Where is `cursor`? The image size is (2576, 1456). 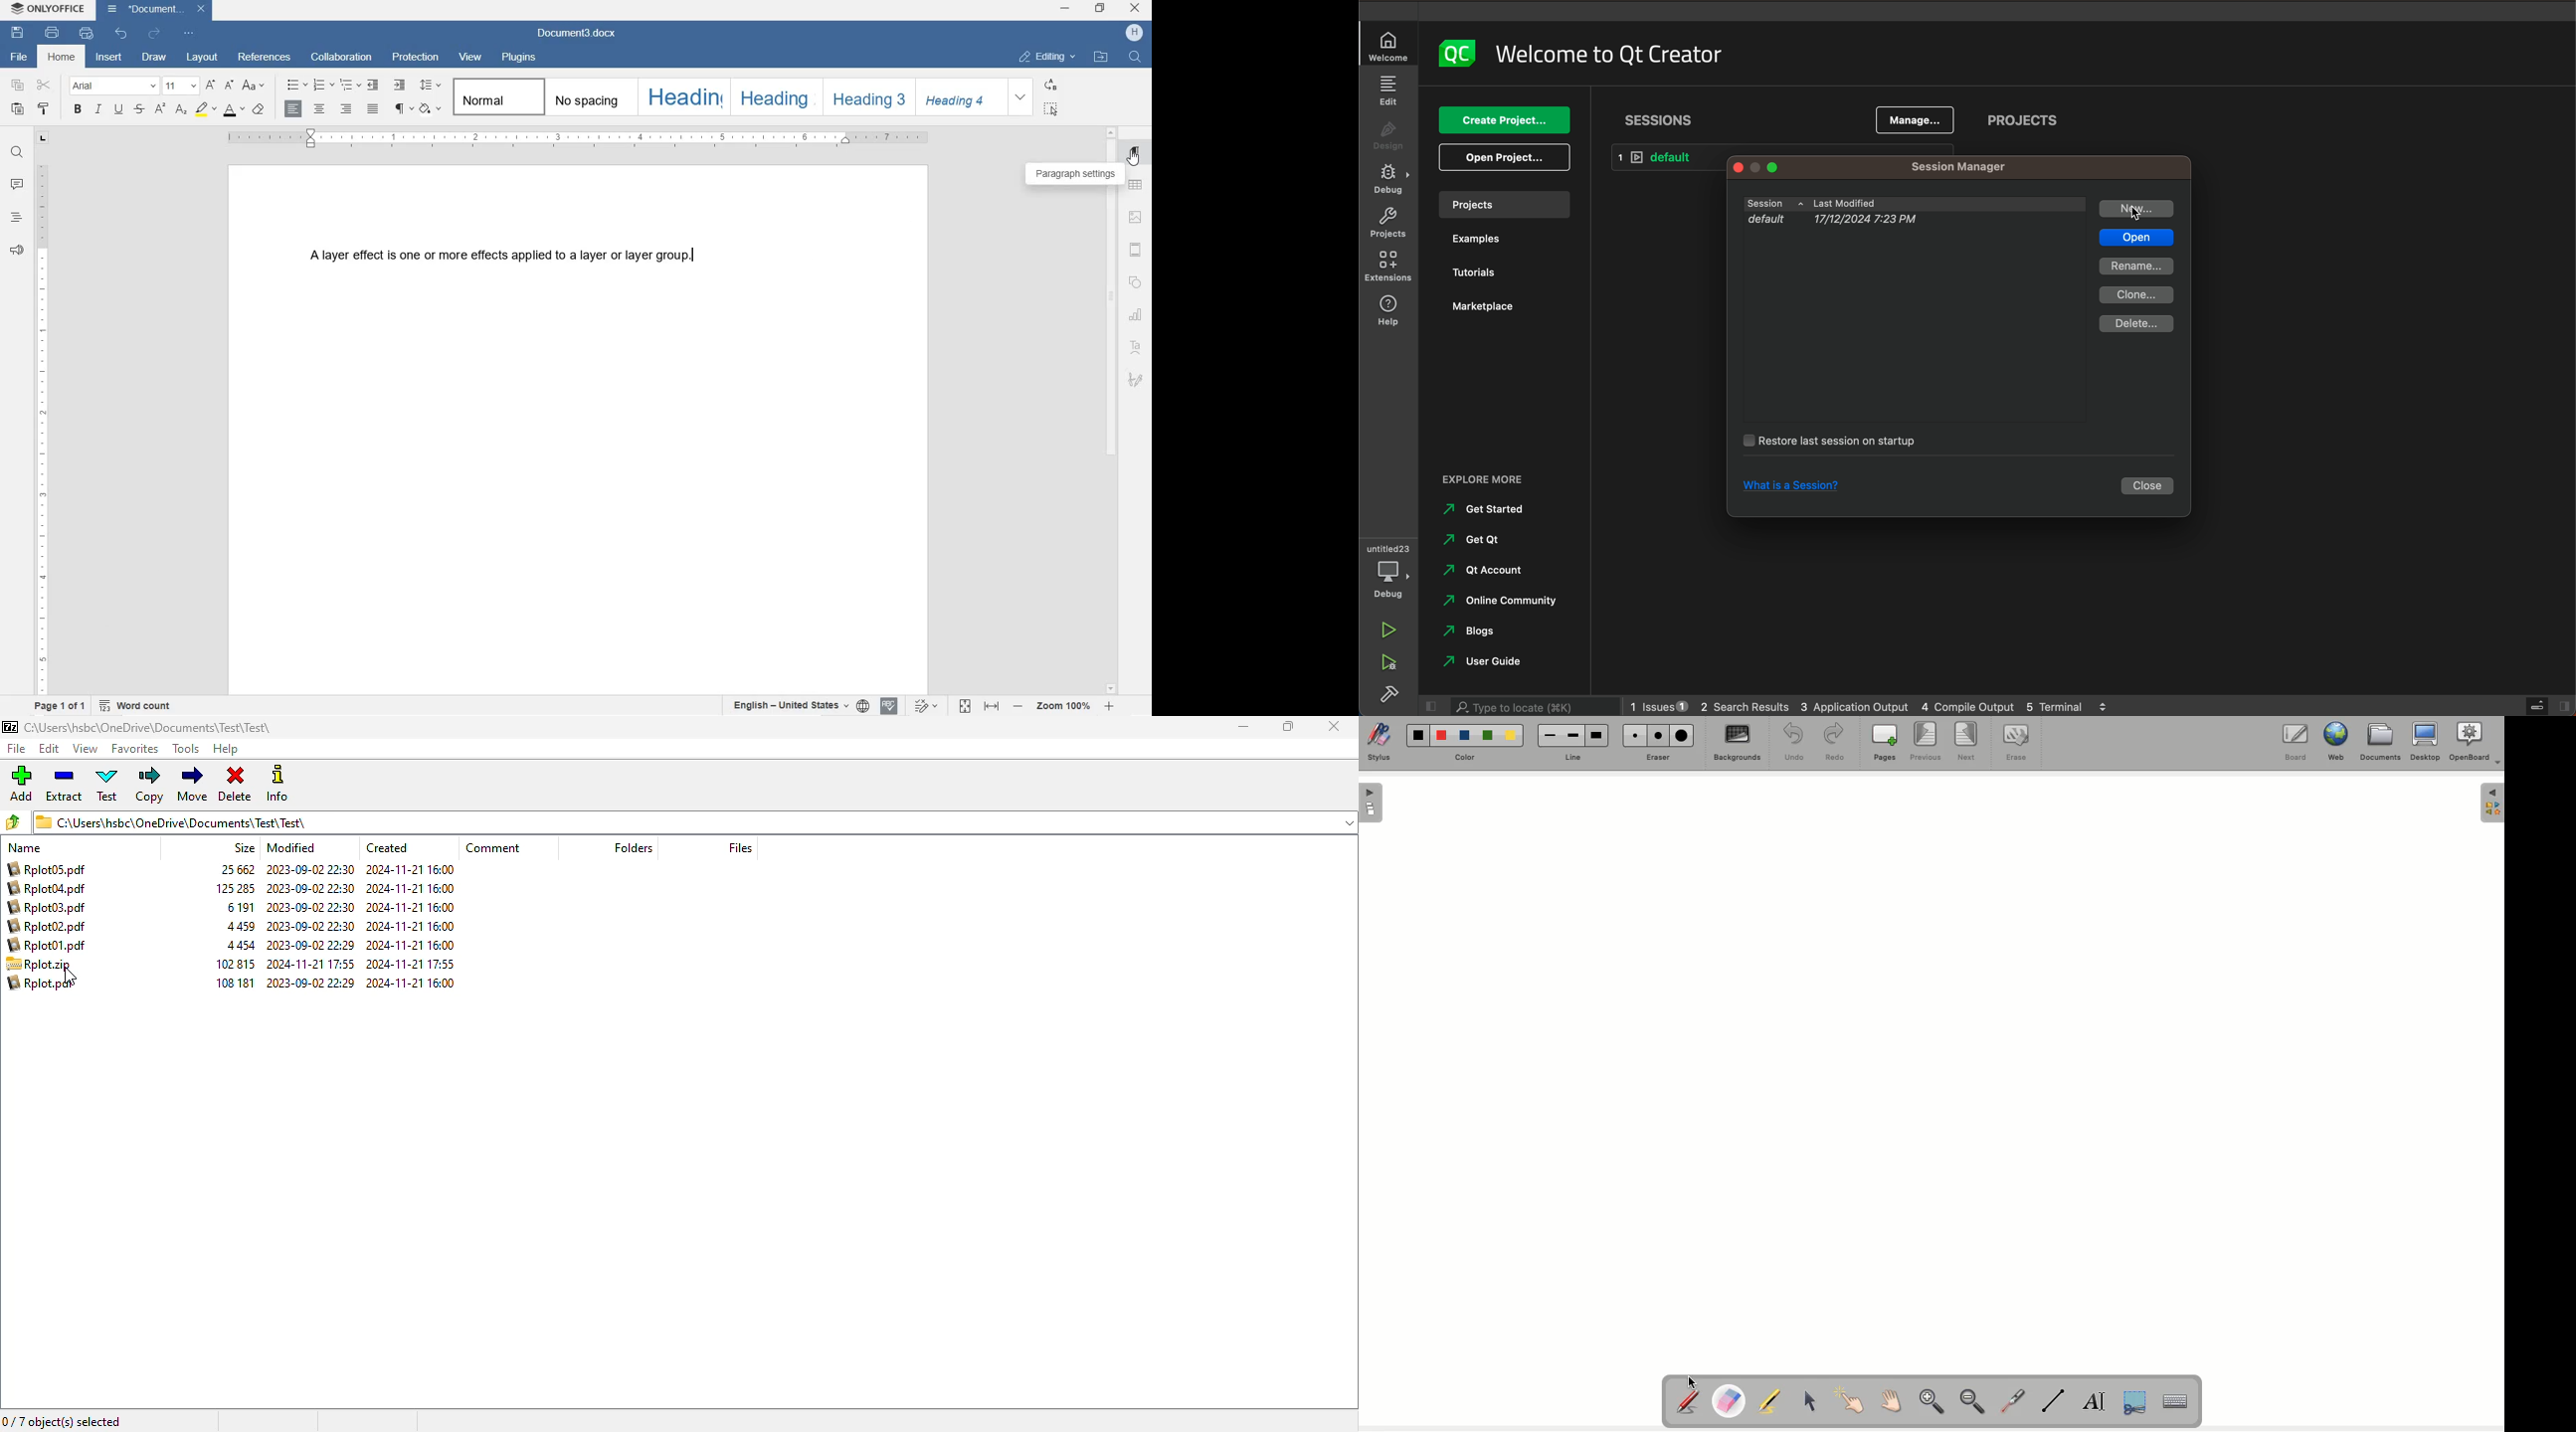 cursor is located at coordinates (71, 977).